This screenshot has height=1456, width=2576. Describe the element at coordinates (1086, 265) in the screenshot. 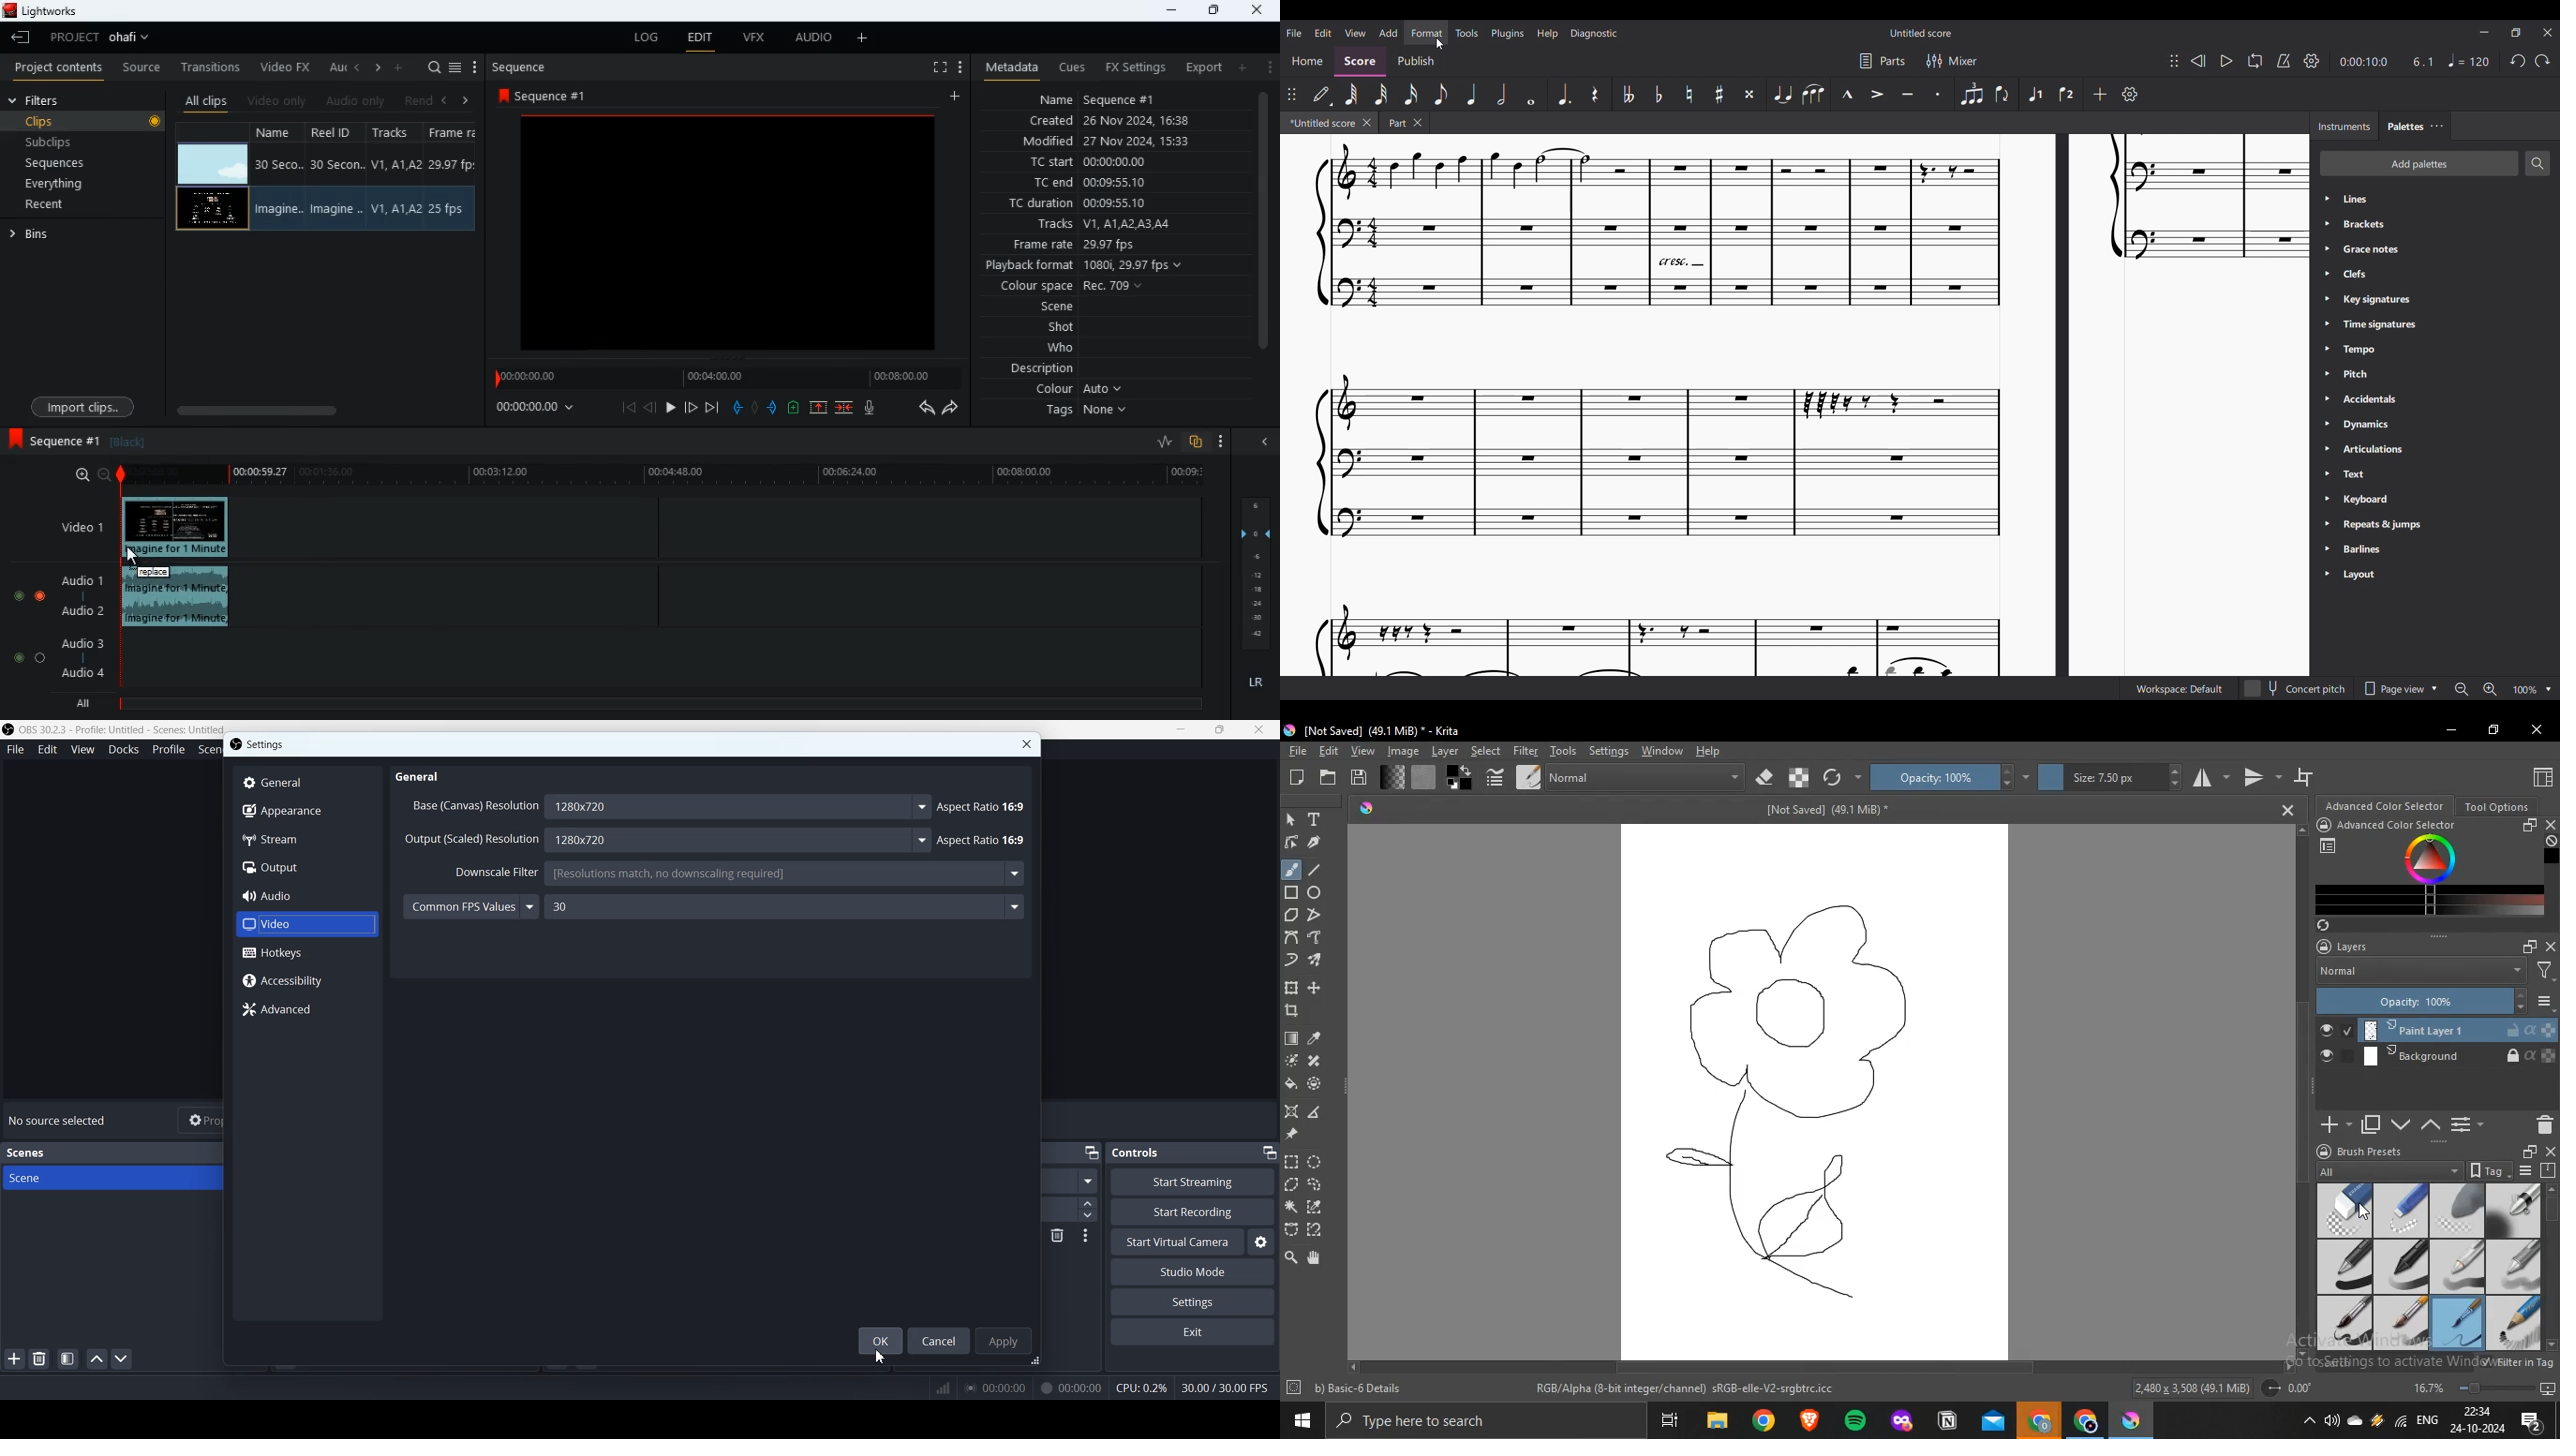

I see `playback format` at that location.